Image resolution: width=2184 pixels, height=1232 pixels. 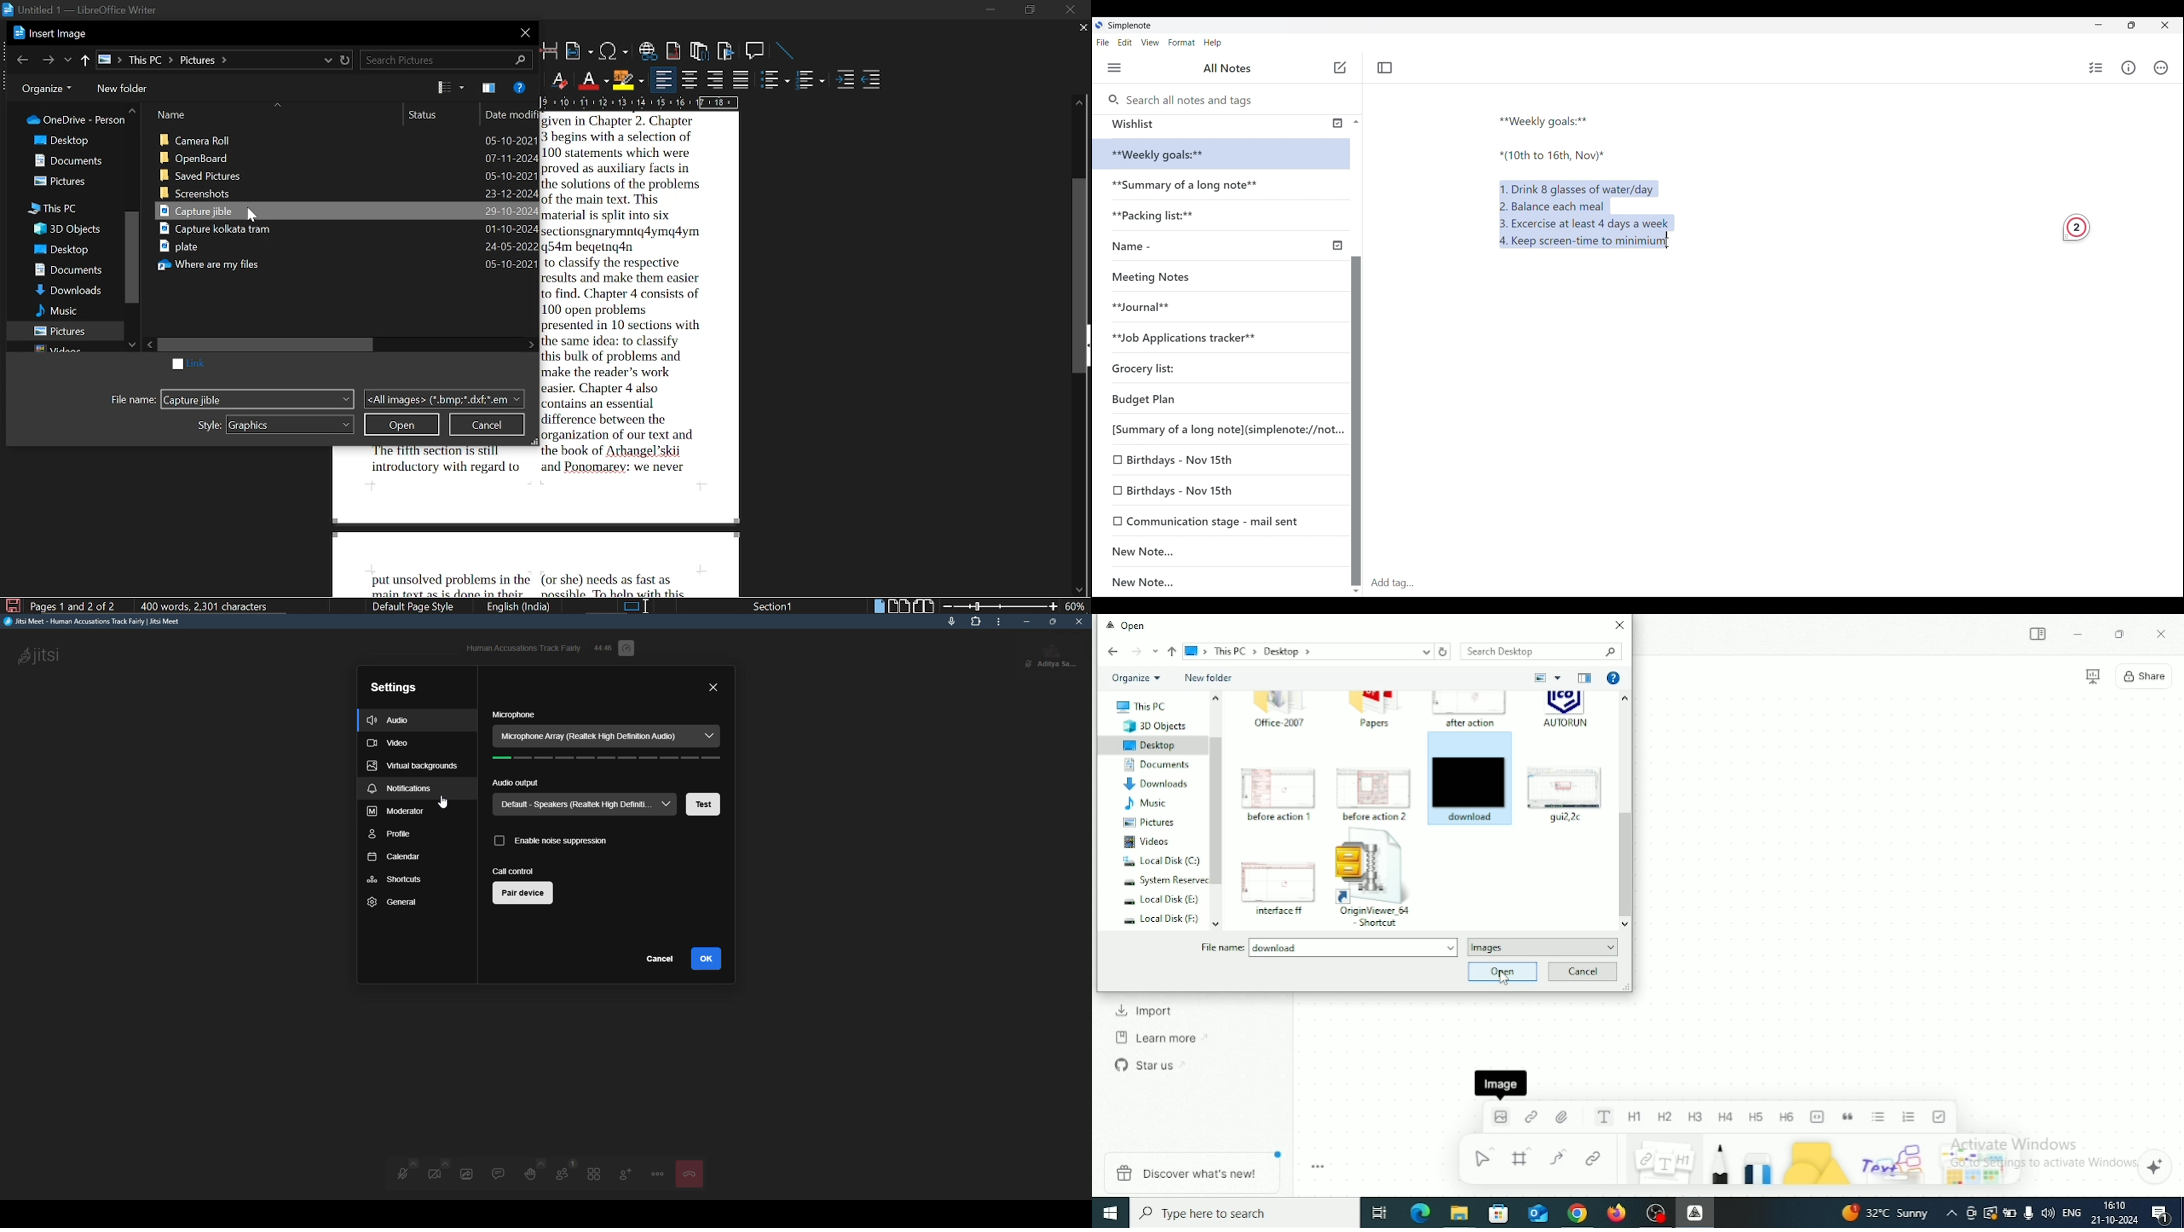 I want to click on close tab, so click(x=1080, y=29).